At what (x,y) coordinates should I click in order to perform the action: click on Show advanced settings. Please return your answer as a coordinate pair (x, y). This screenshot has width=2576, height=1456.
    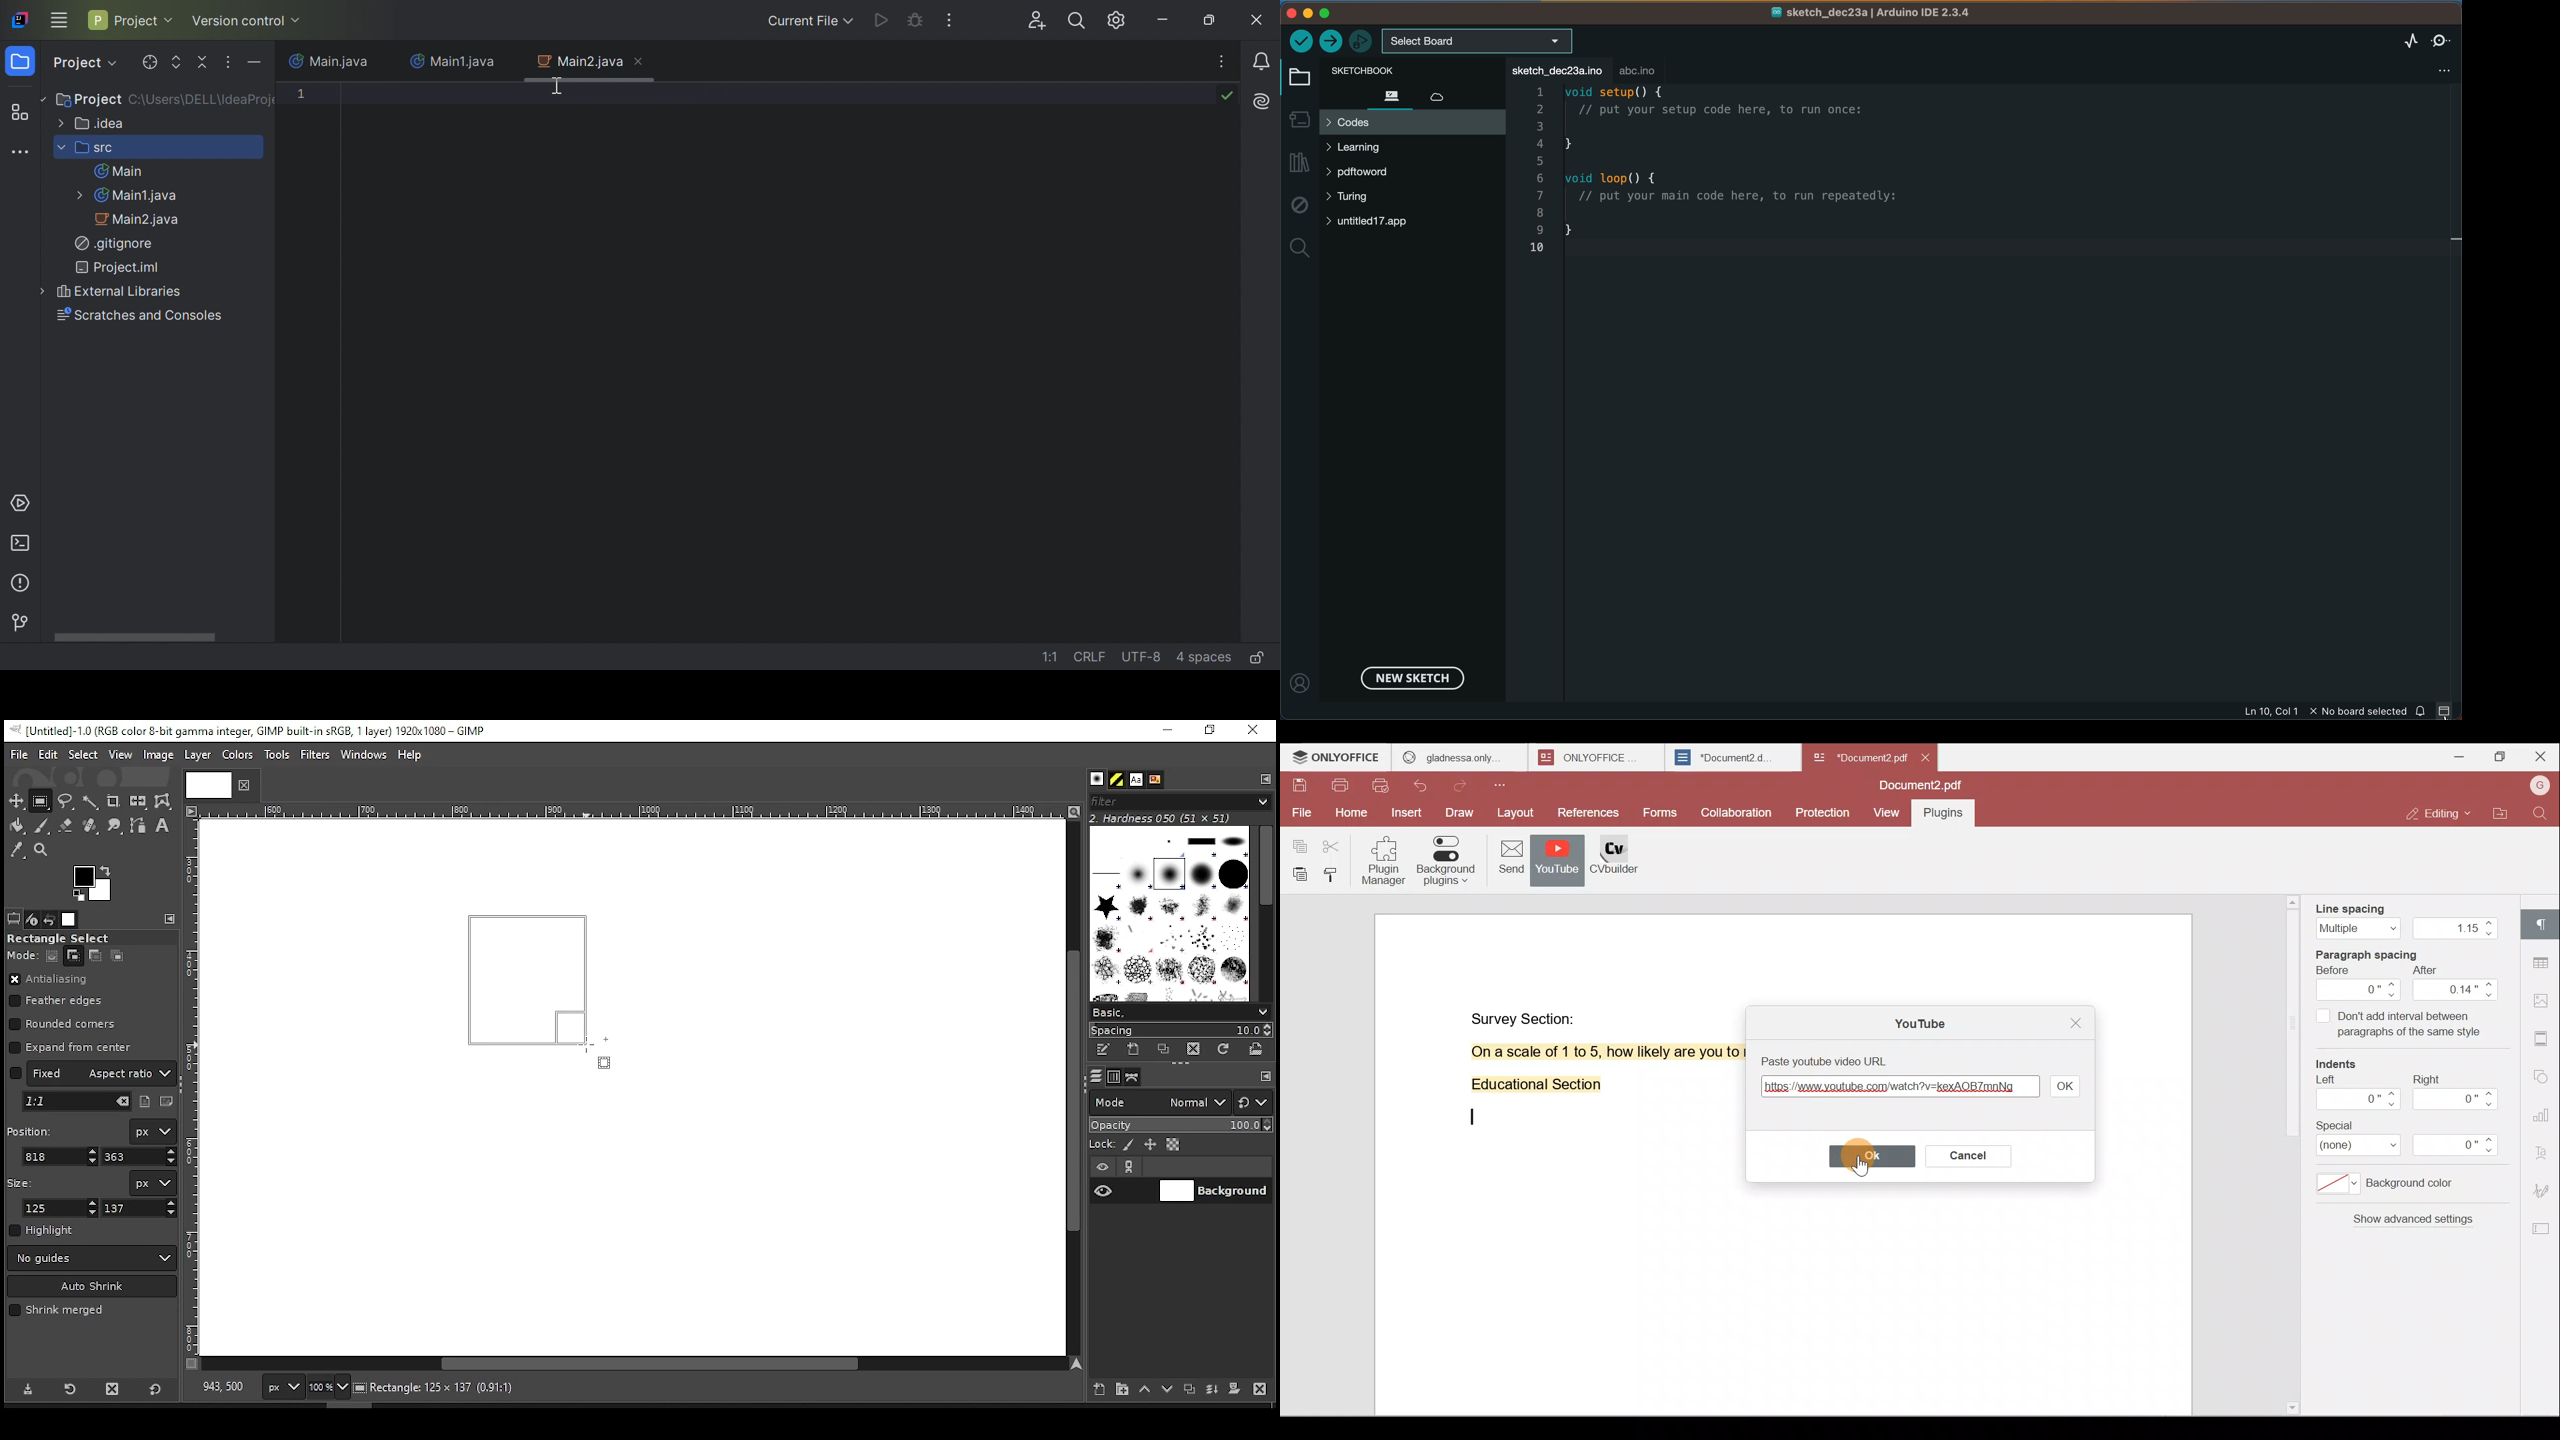
    Looking at the image, I should click on (2411, 1225).